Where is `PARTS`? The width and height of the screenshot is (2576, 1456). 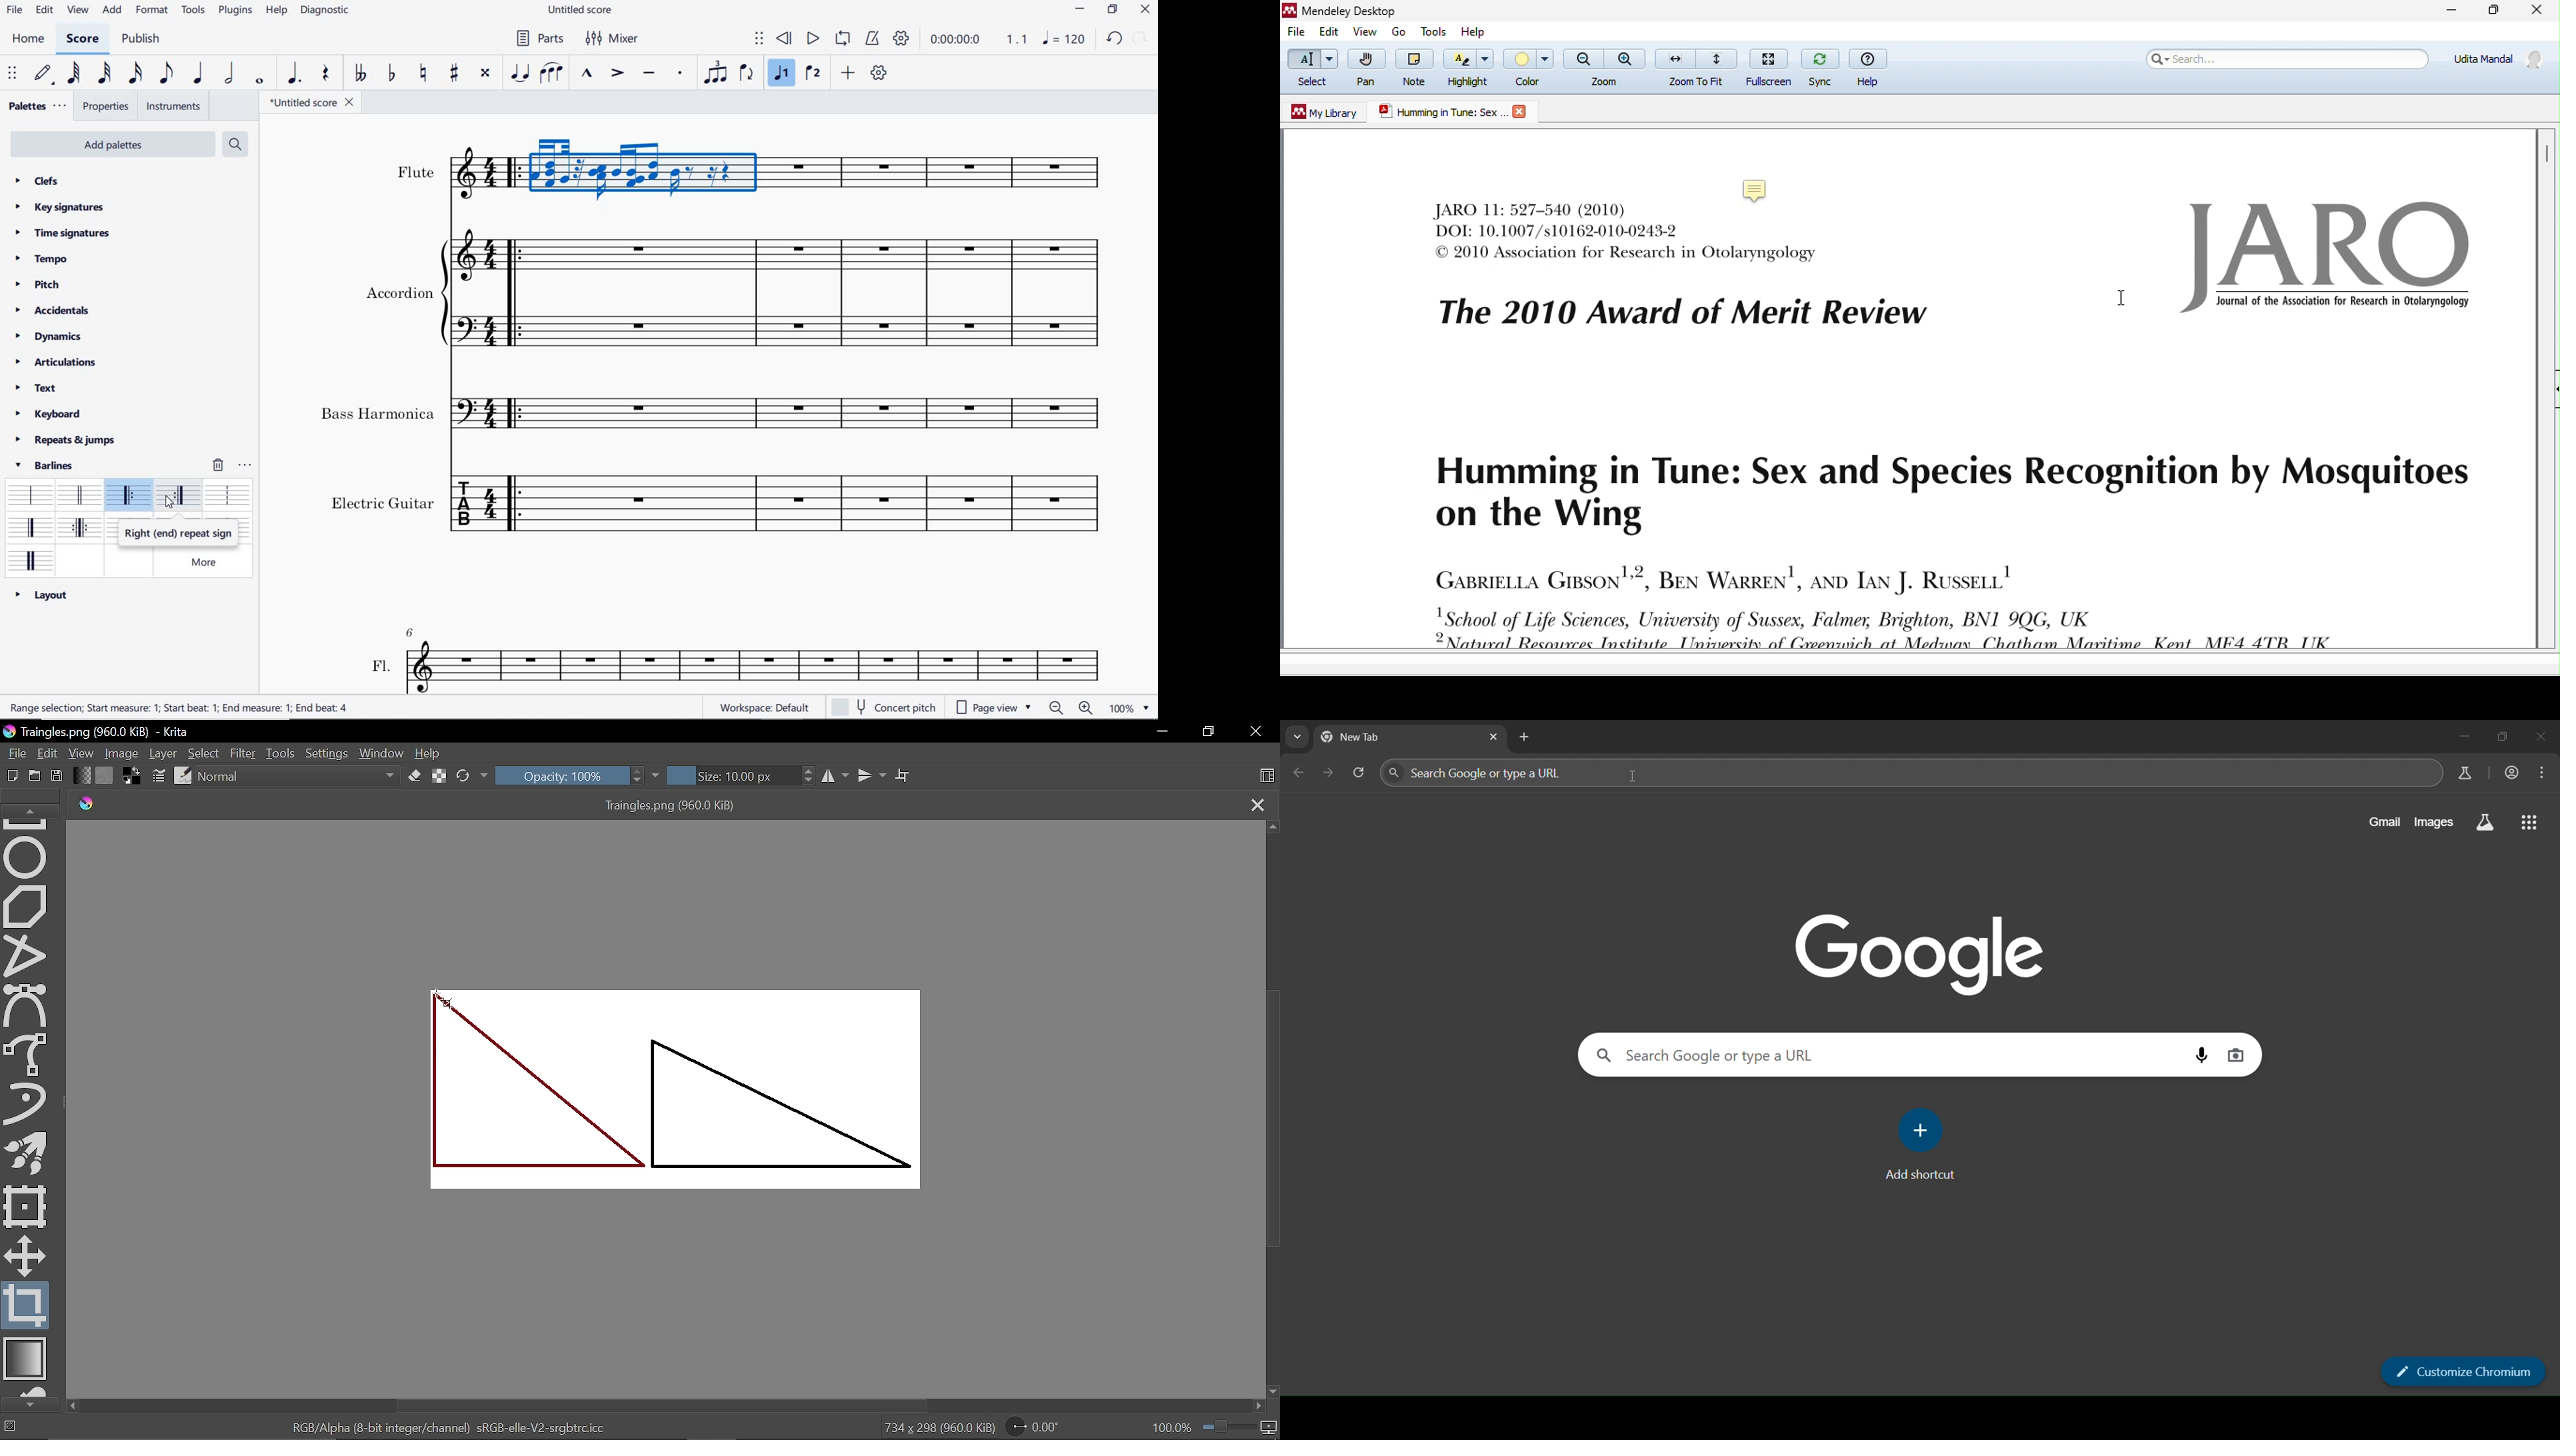 PARTS is located at coordinates (539, 41).